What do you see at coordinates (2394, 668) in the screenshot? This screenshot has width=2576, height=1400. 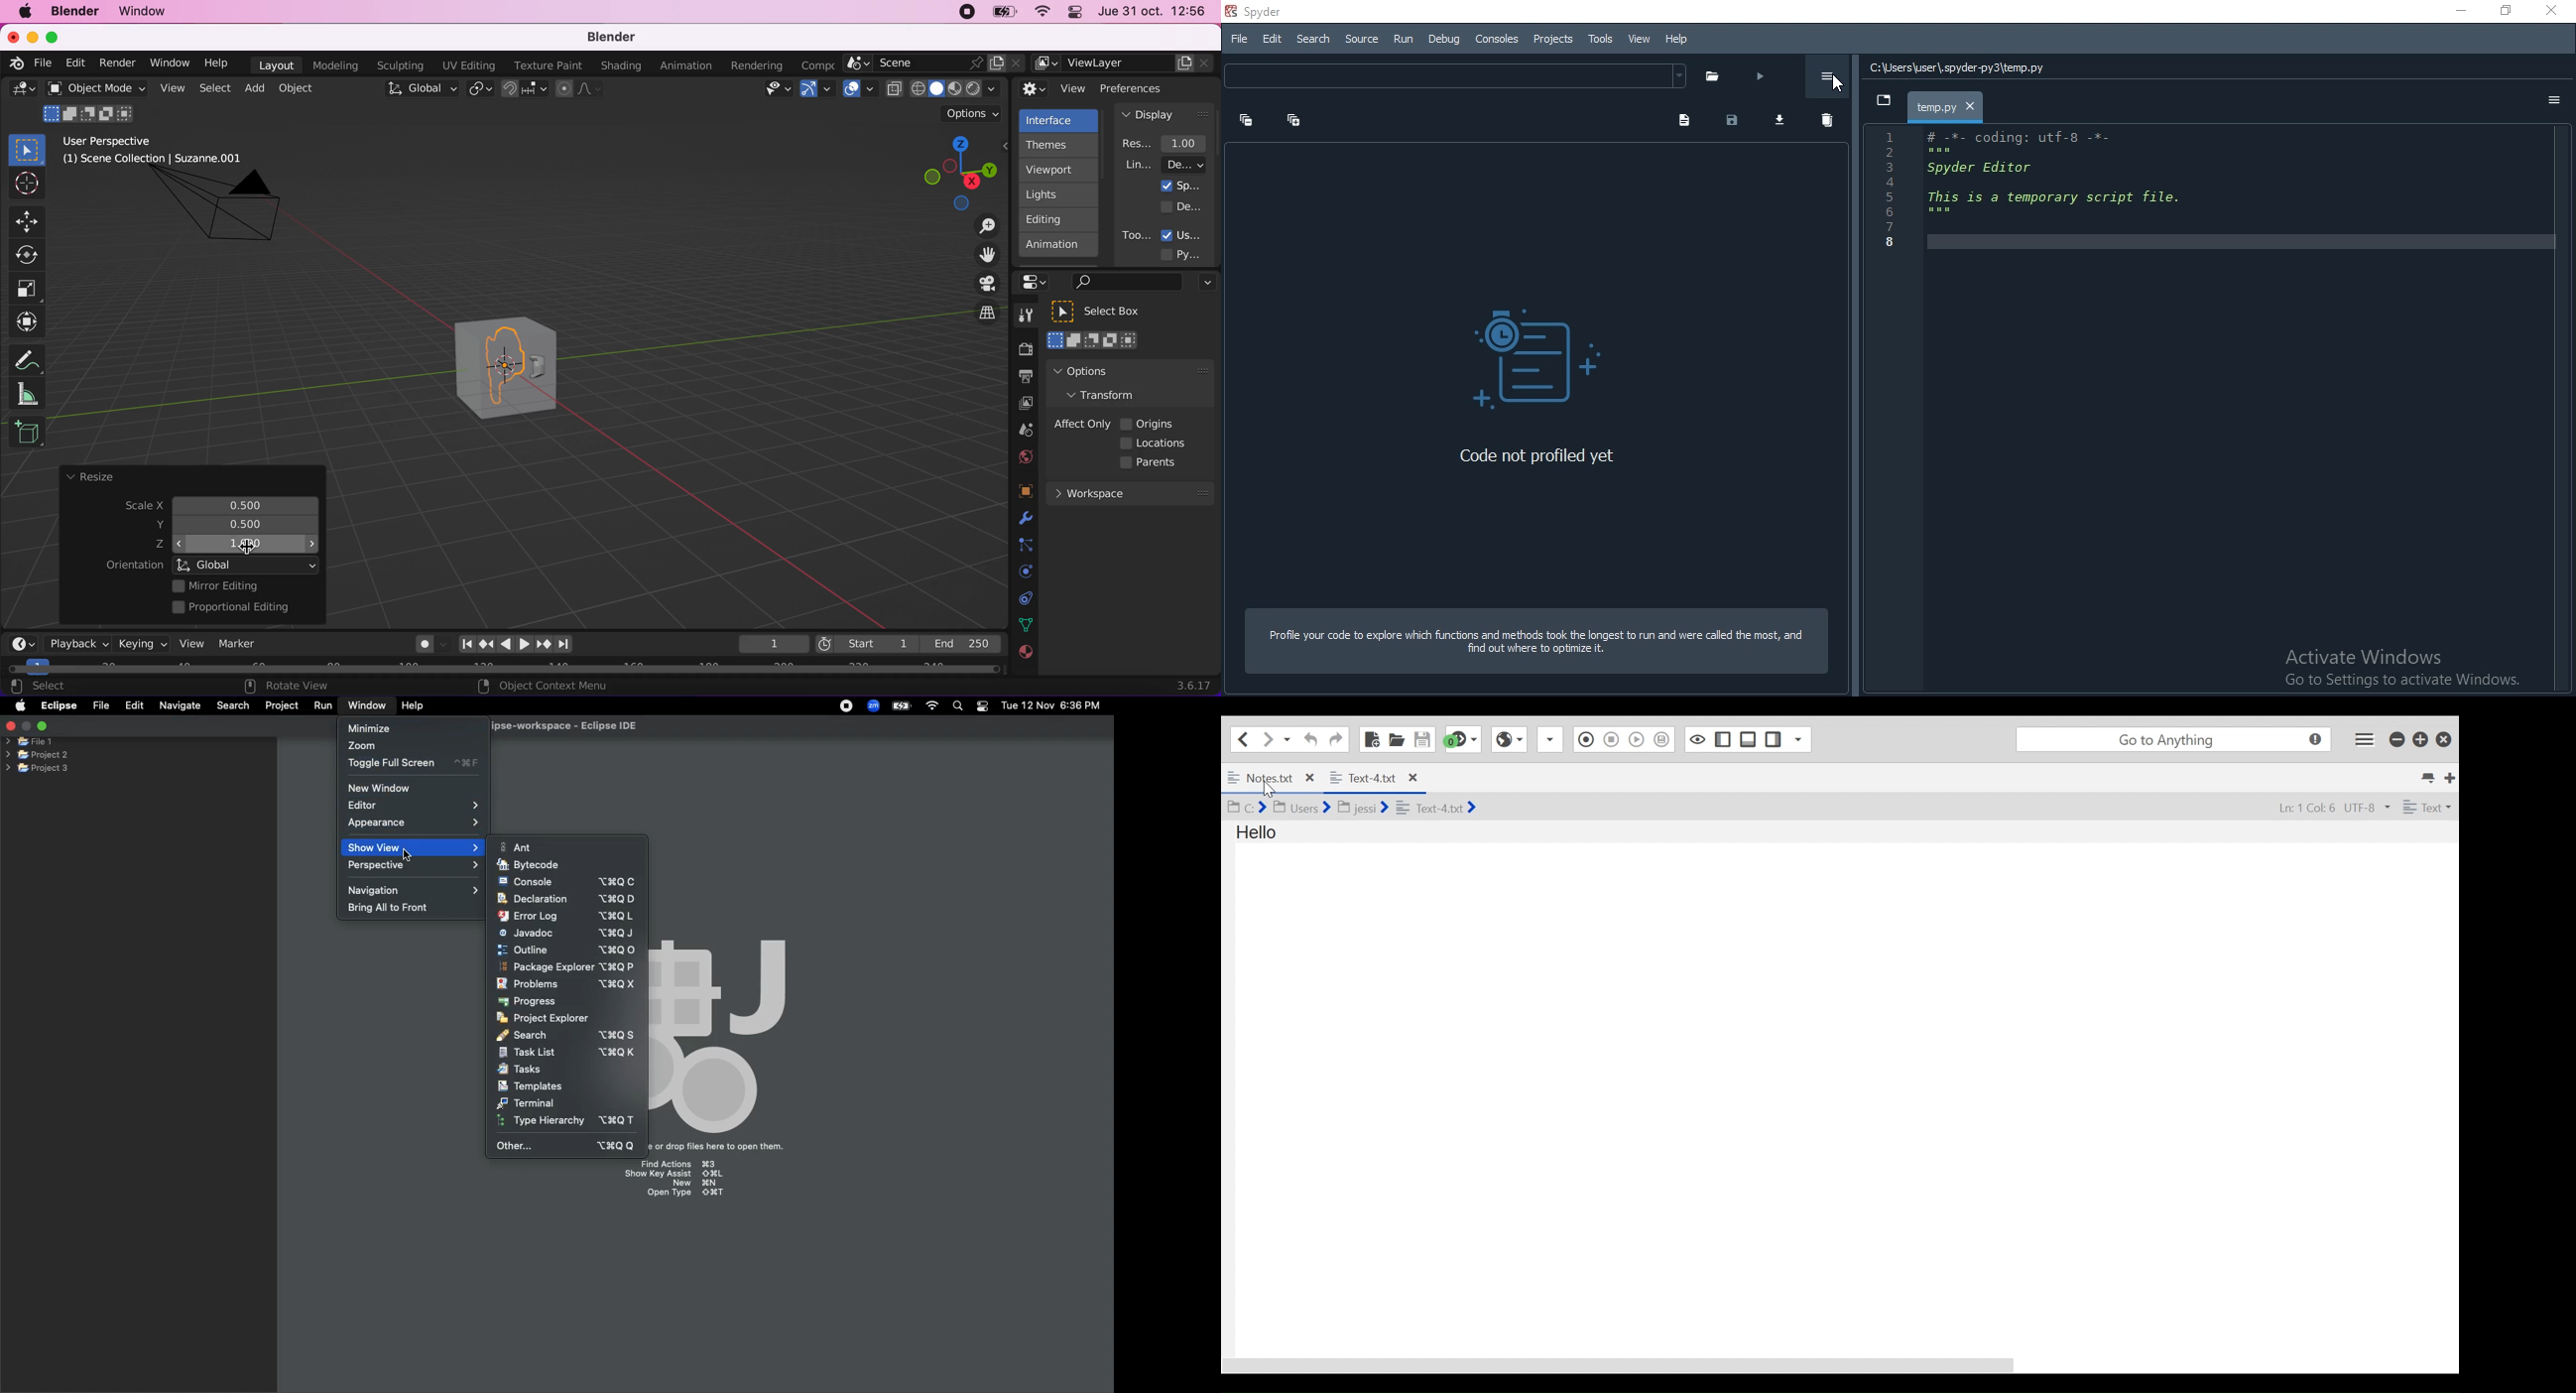 I see `Activate Windows
Go to Settings to activate Windows.` at bounding box center [2394, 668].